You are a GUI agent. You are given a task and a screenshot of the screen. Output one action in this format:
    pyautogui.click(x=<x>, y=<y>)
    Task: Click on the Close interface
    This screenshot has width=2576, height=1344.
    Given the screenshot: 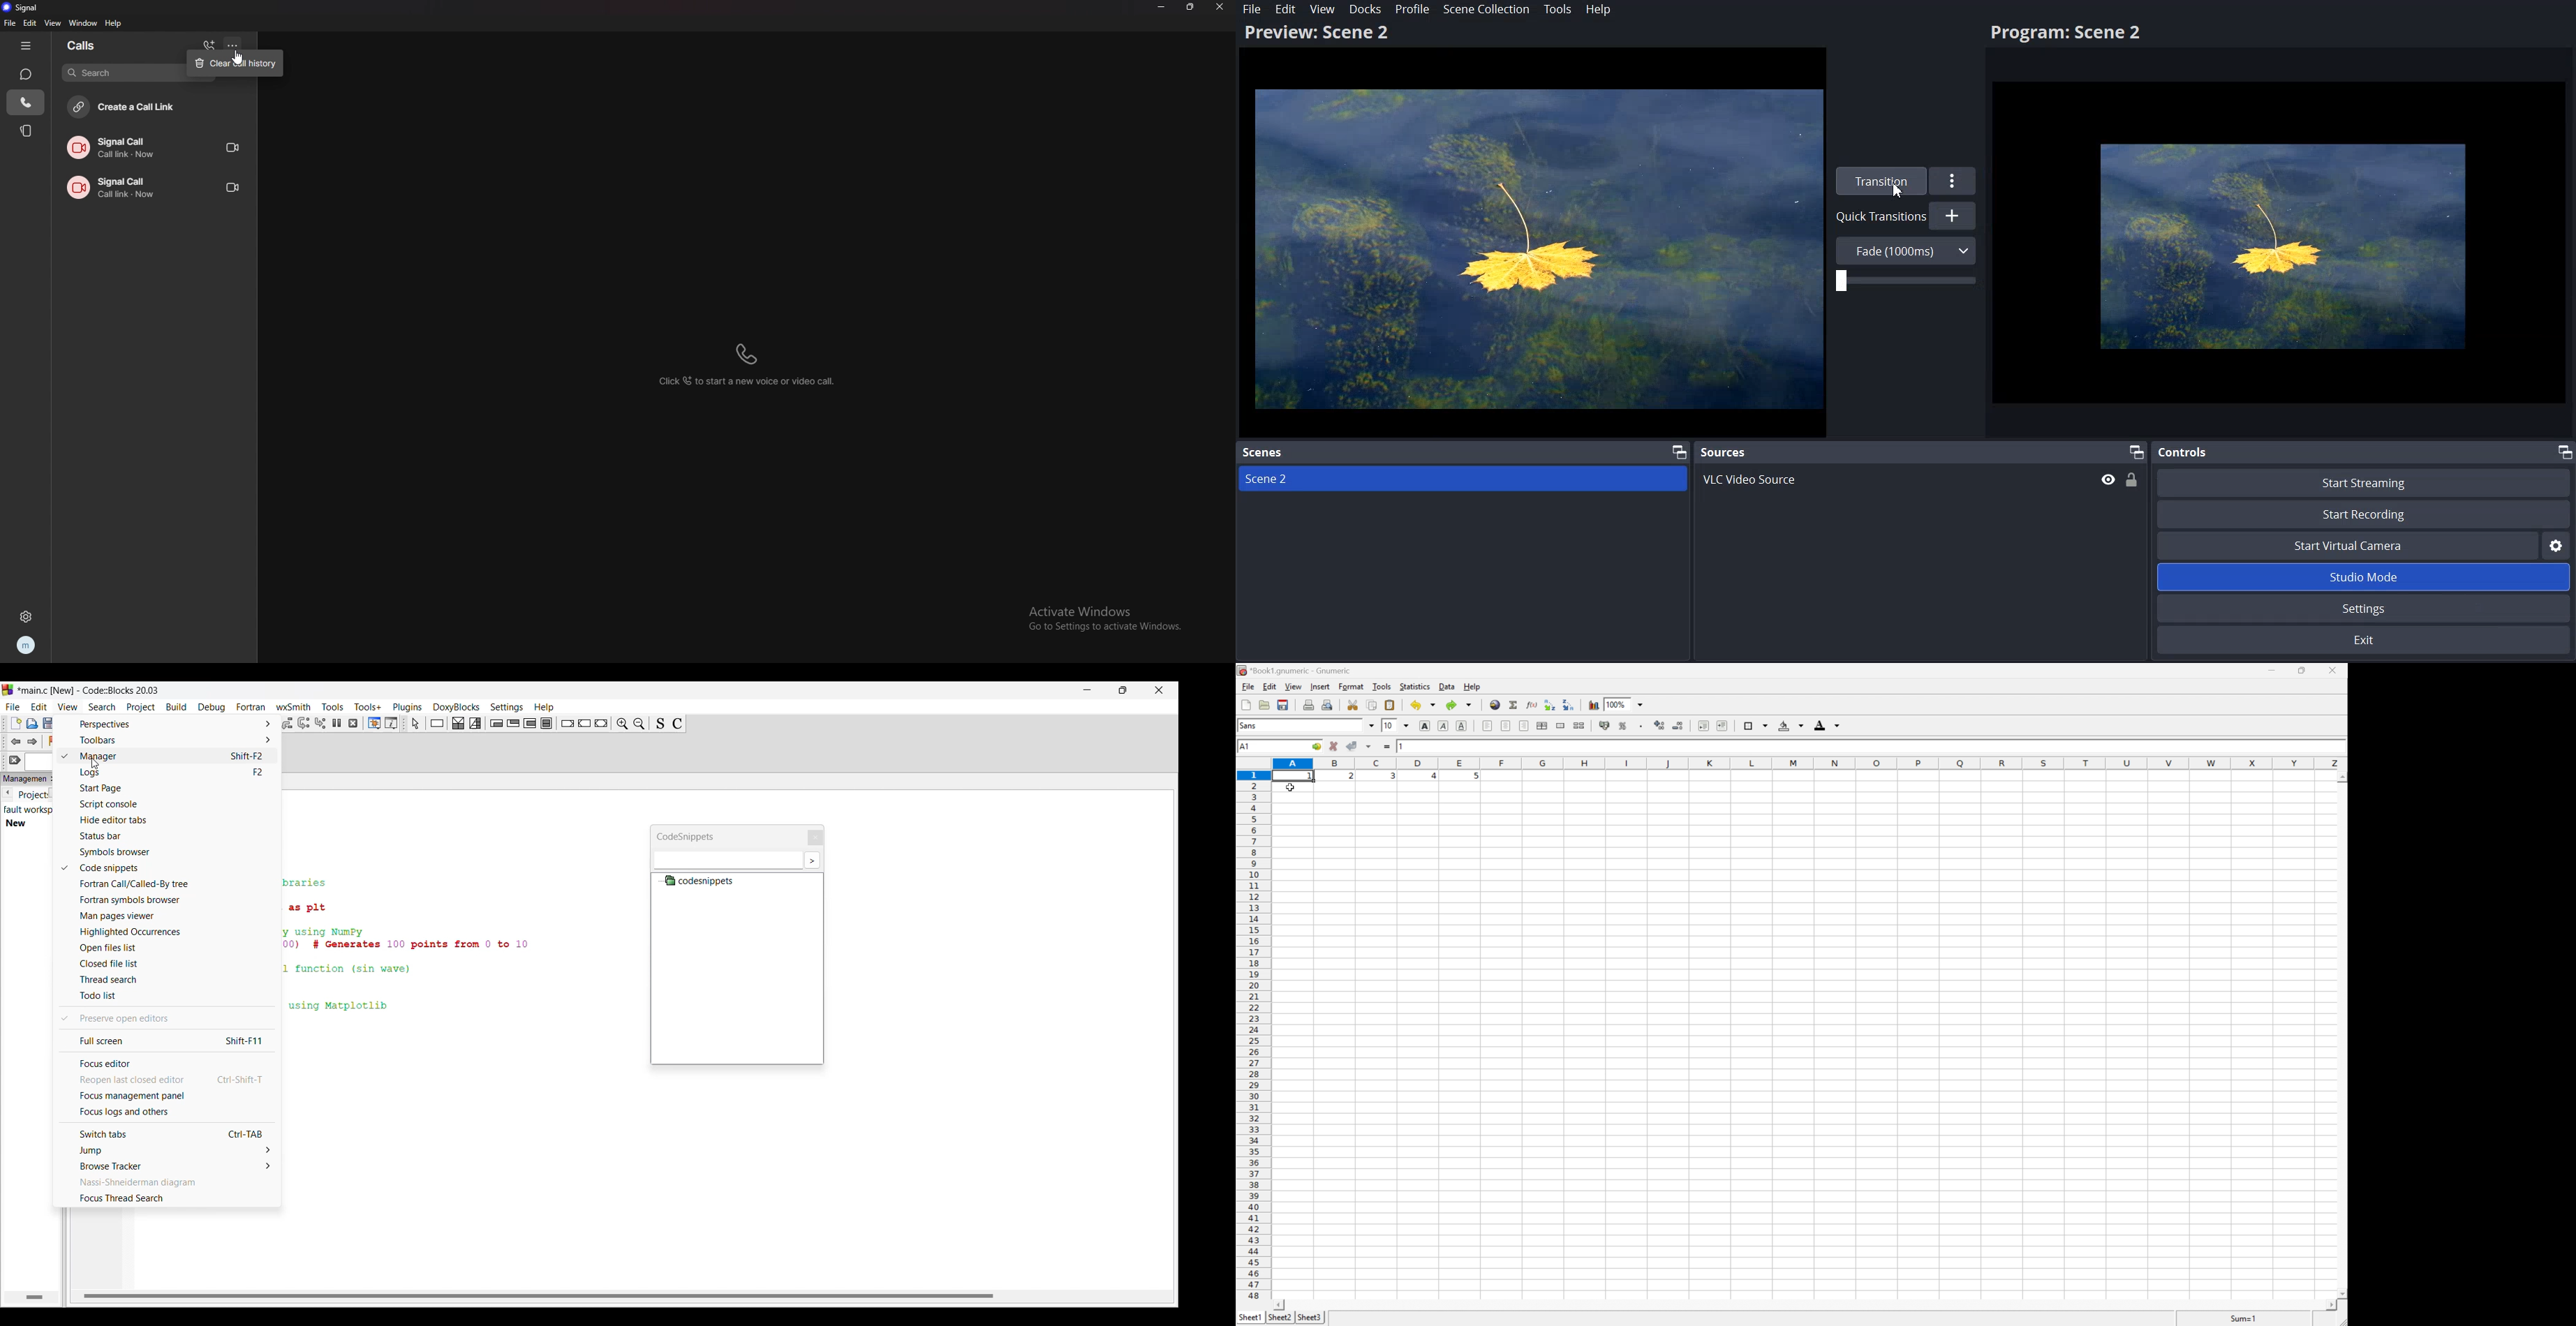 What is the action you would take?
    pyautogui.click(x=1160, y=690)
    